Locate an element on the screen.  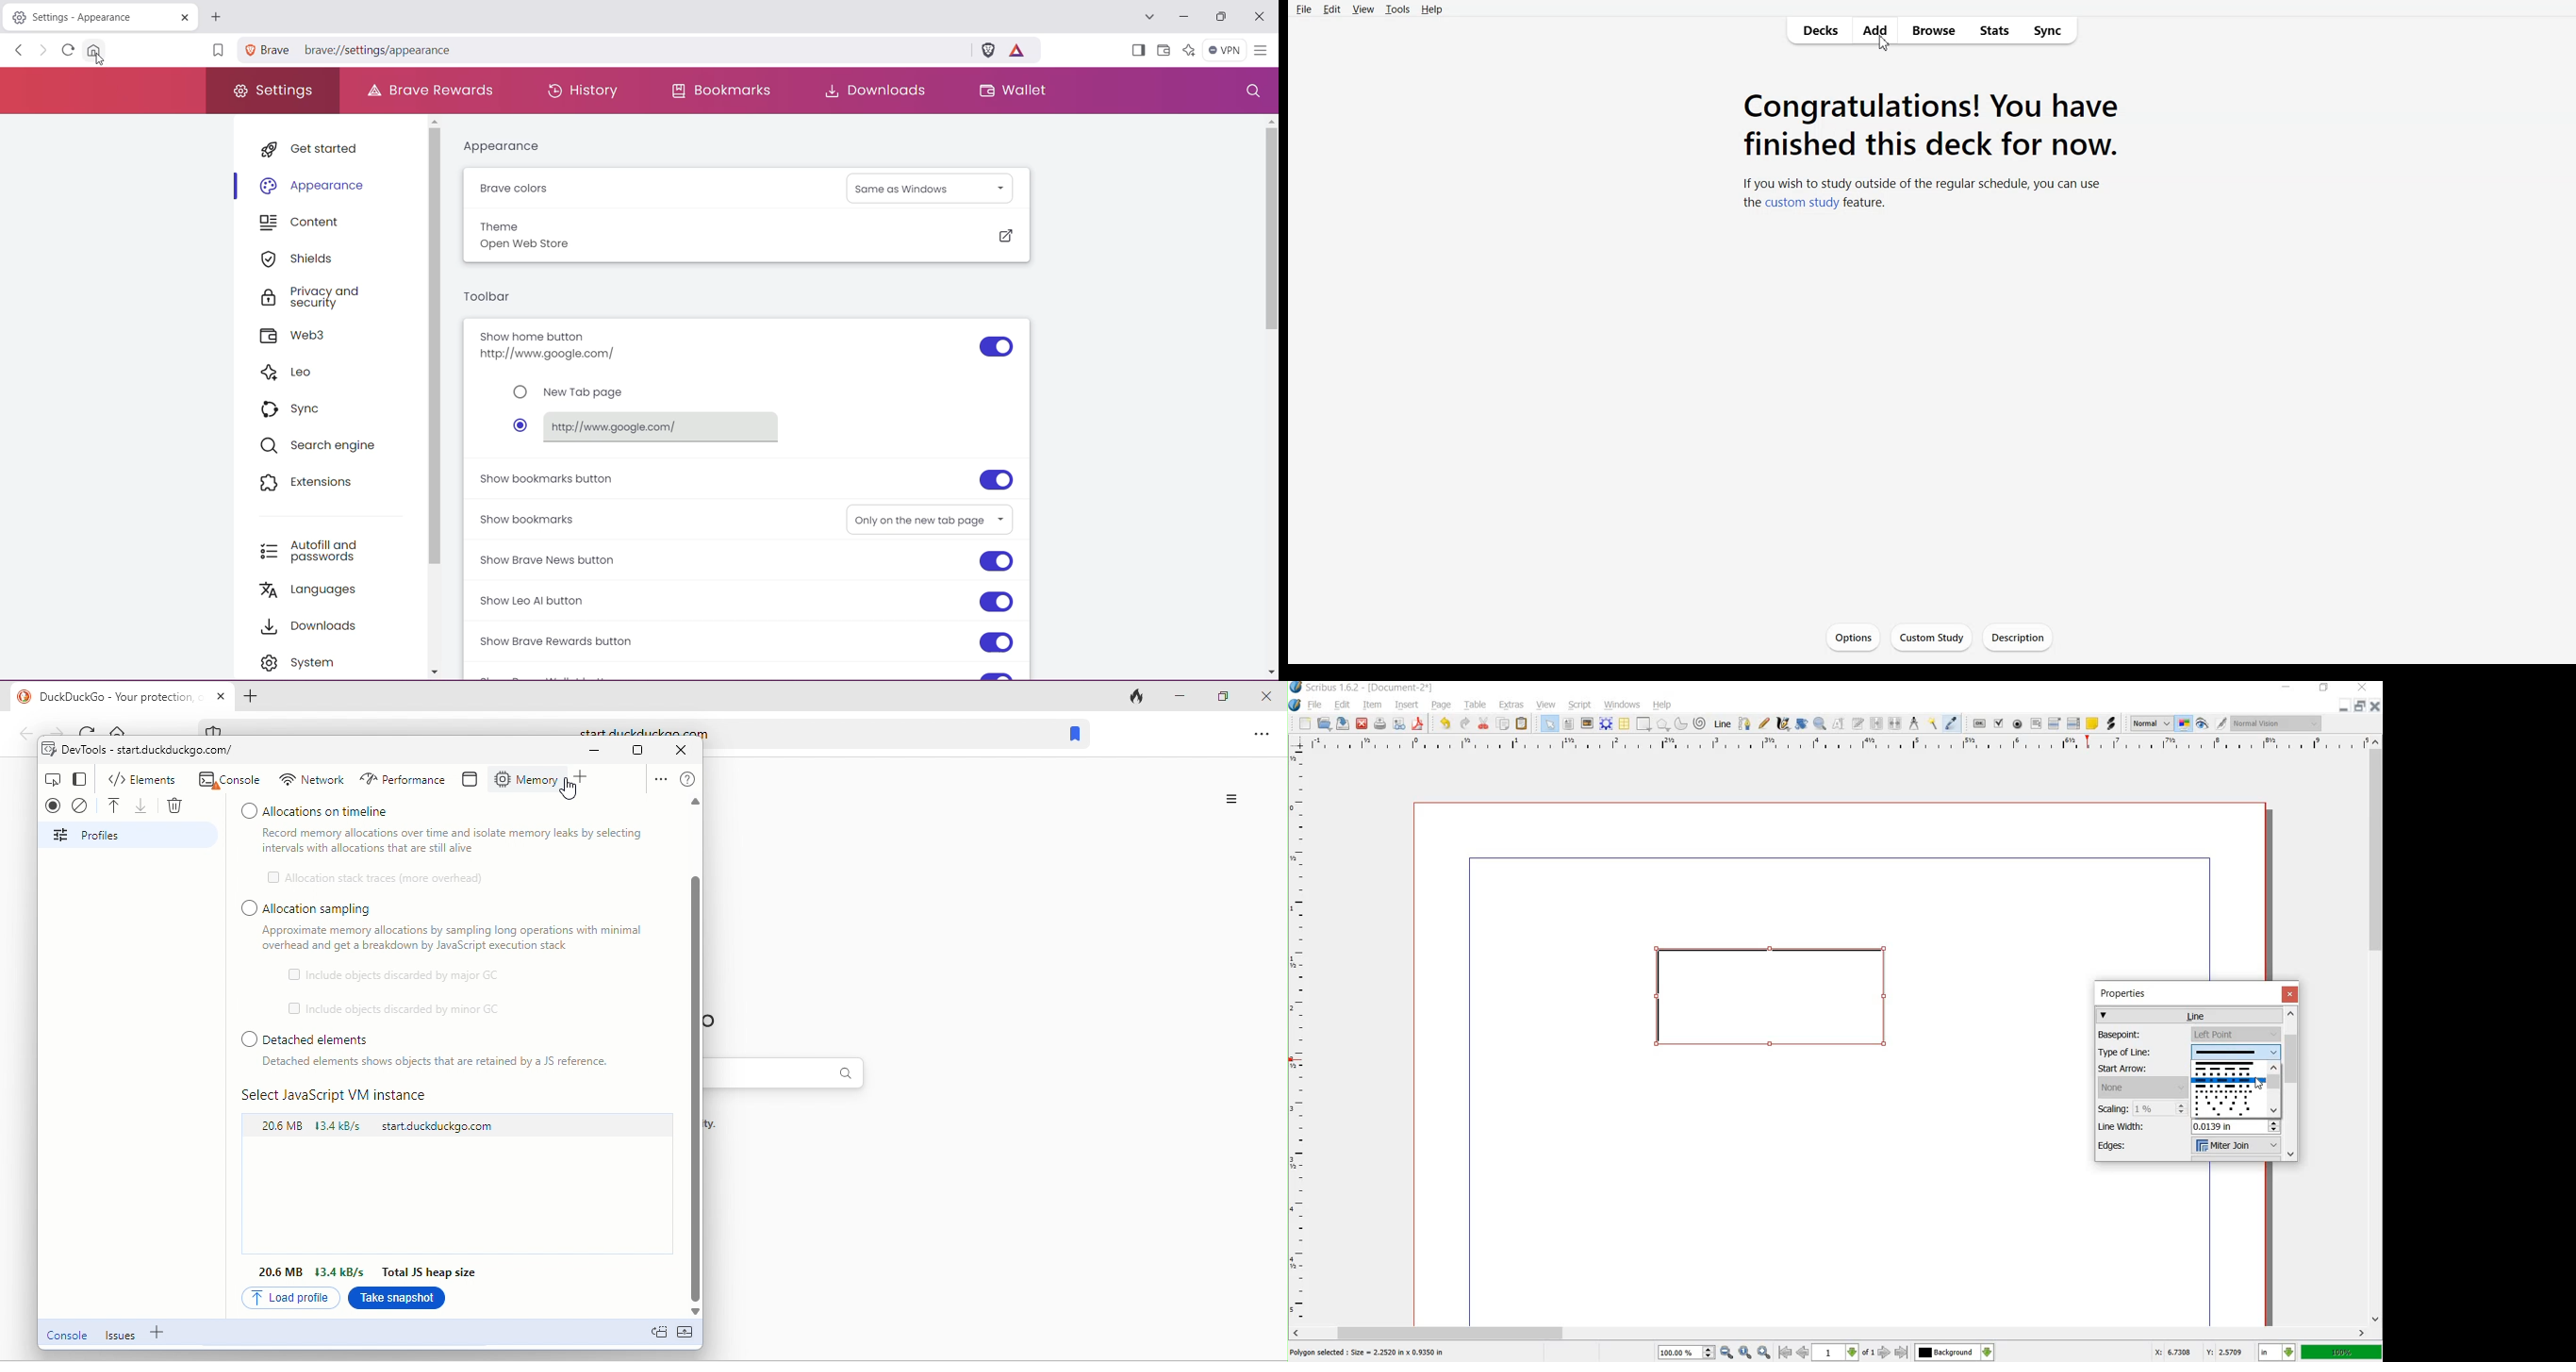
Wallet is located at coordinates (1012, 92).